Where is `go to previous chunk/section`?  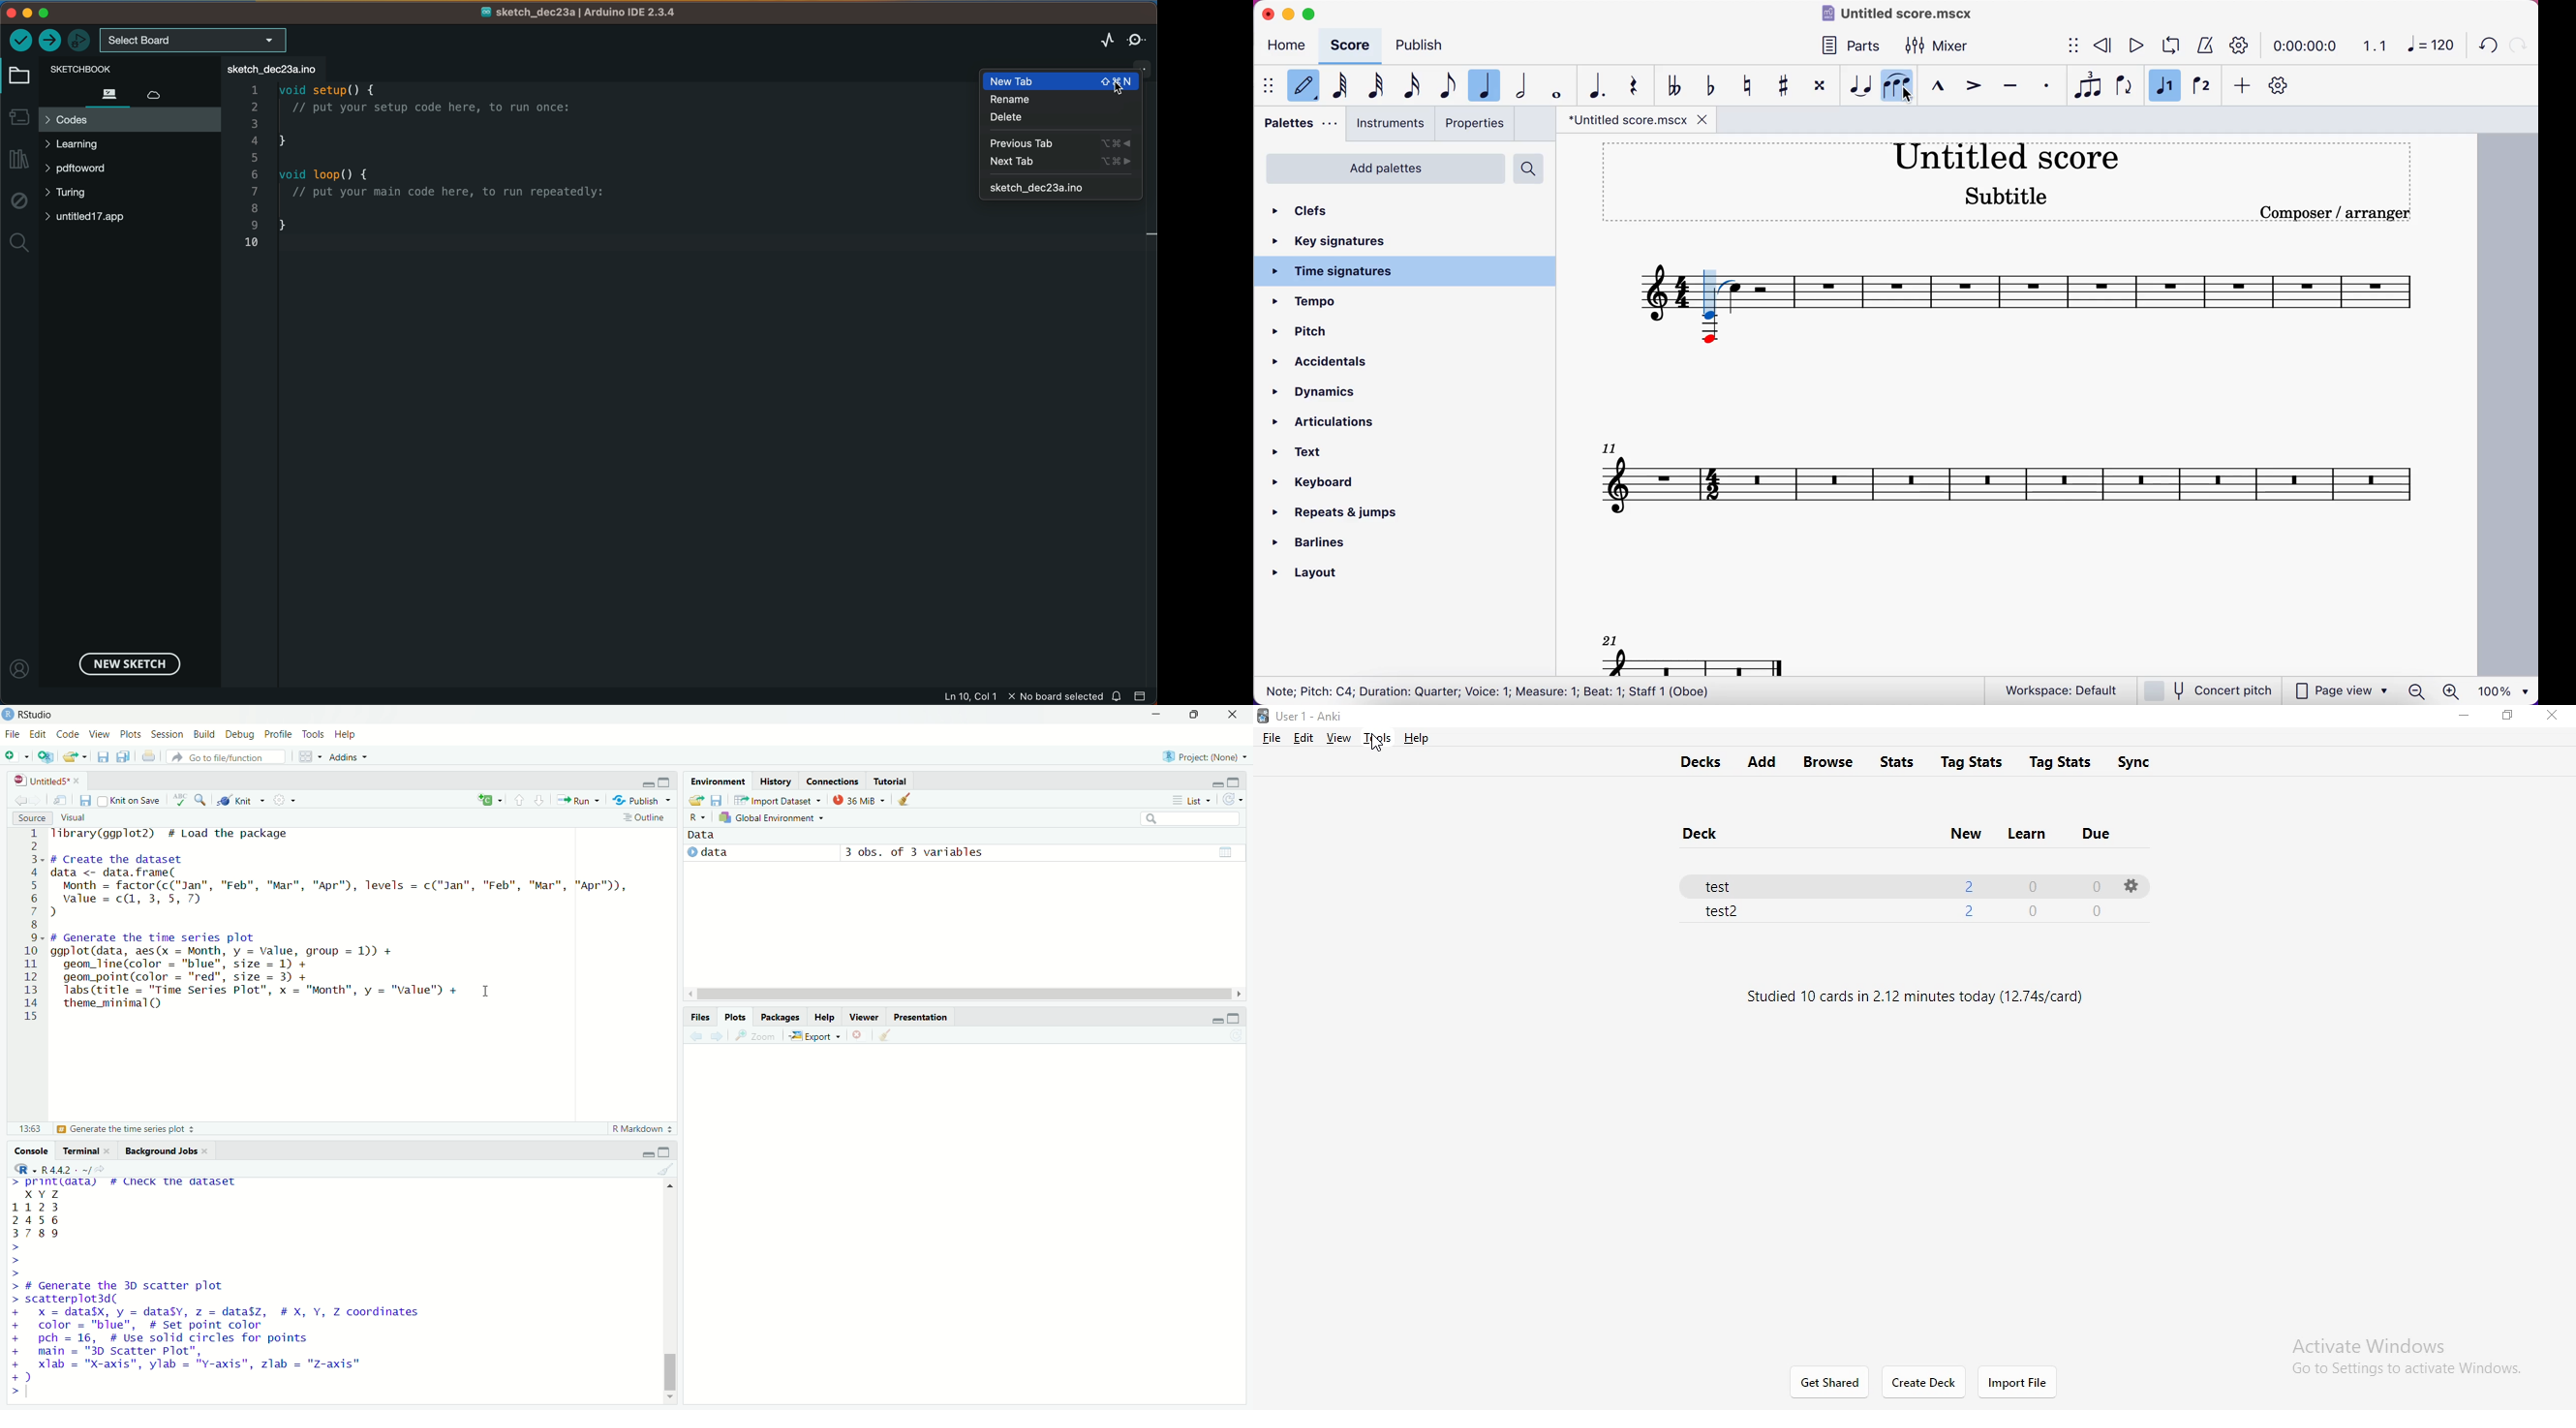
go to previous chunk/section is located at coordinates (520, 800).